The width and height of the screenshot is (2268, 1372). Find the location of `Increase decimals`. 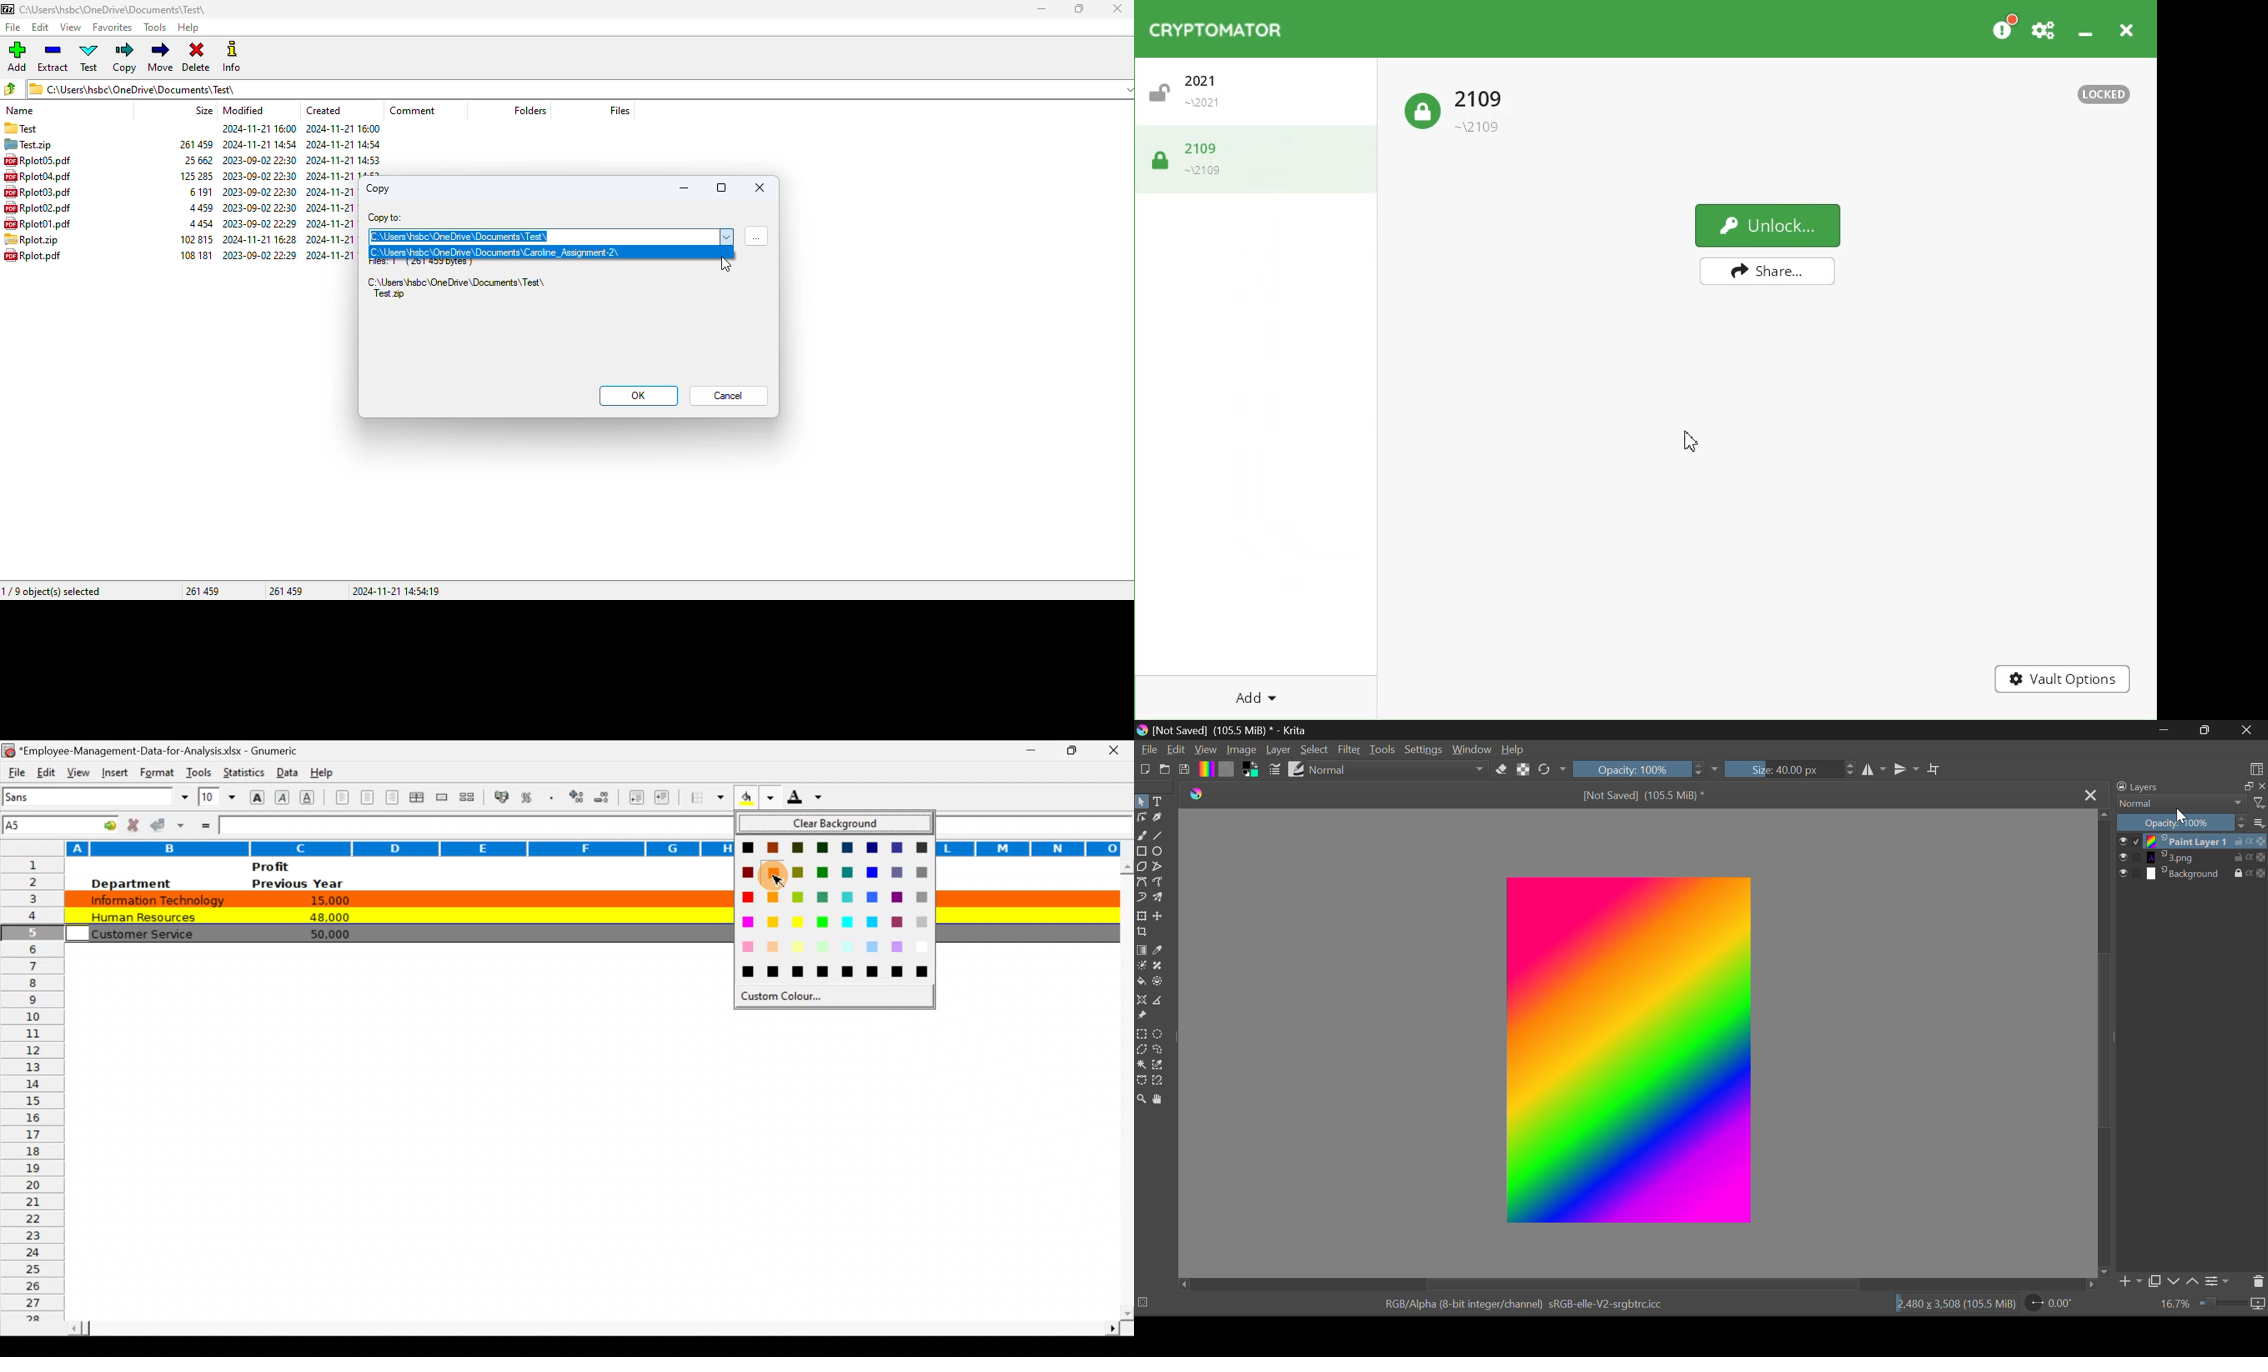

Increase decimals is located at coordinates (578, 796).